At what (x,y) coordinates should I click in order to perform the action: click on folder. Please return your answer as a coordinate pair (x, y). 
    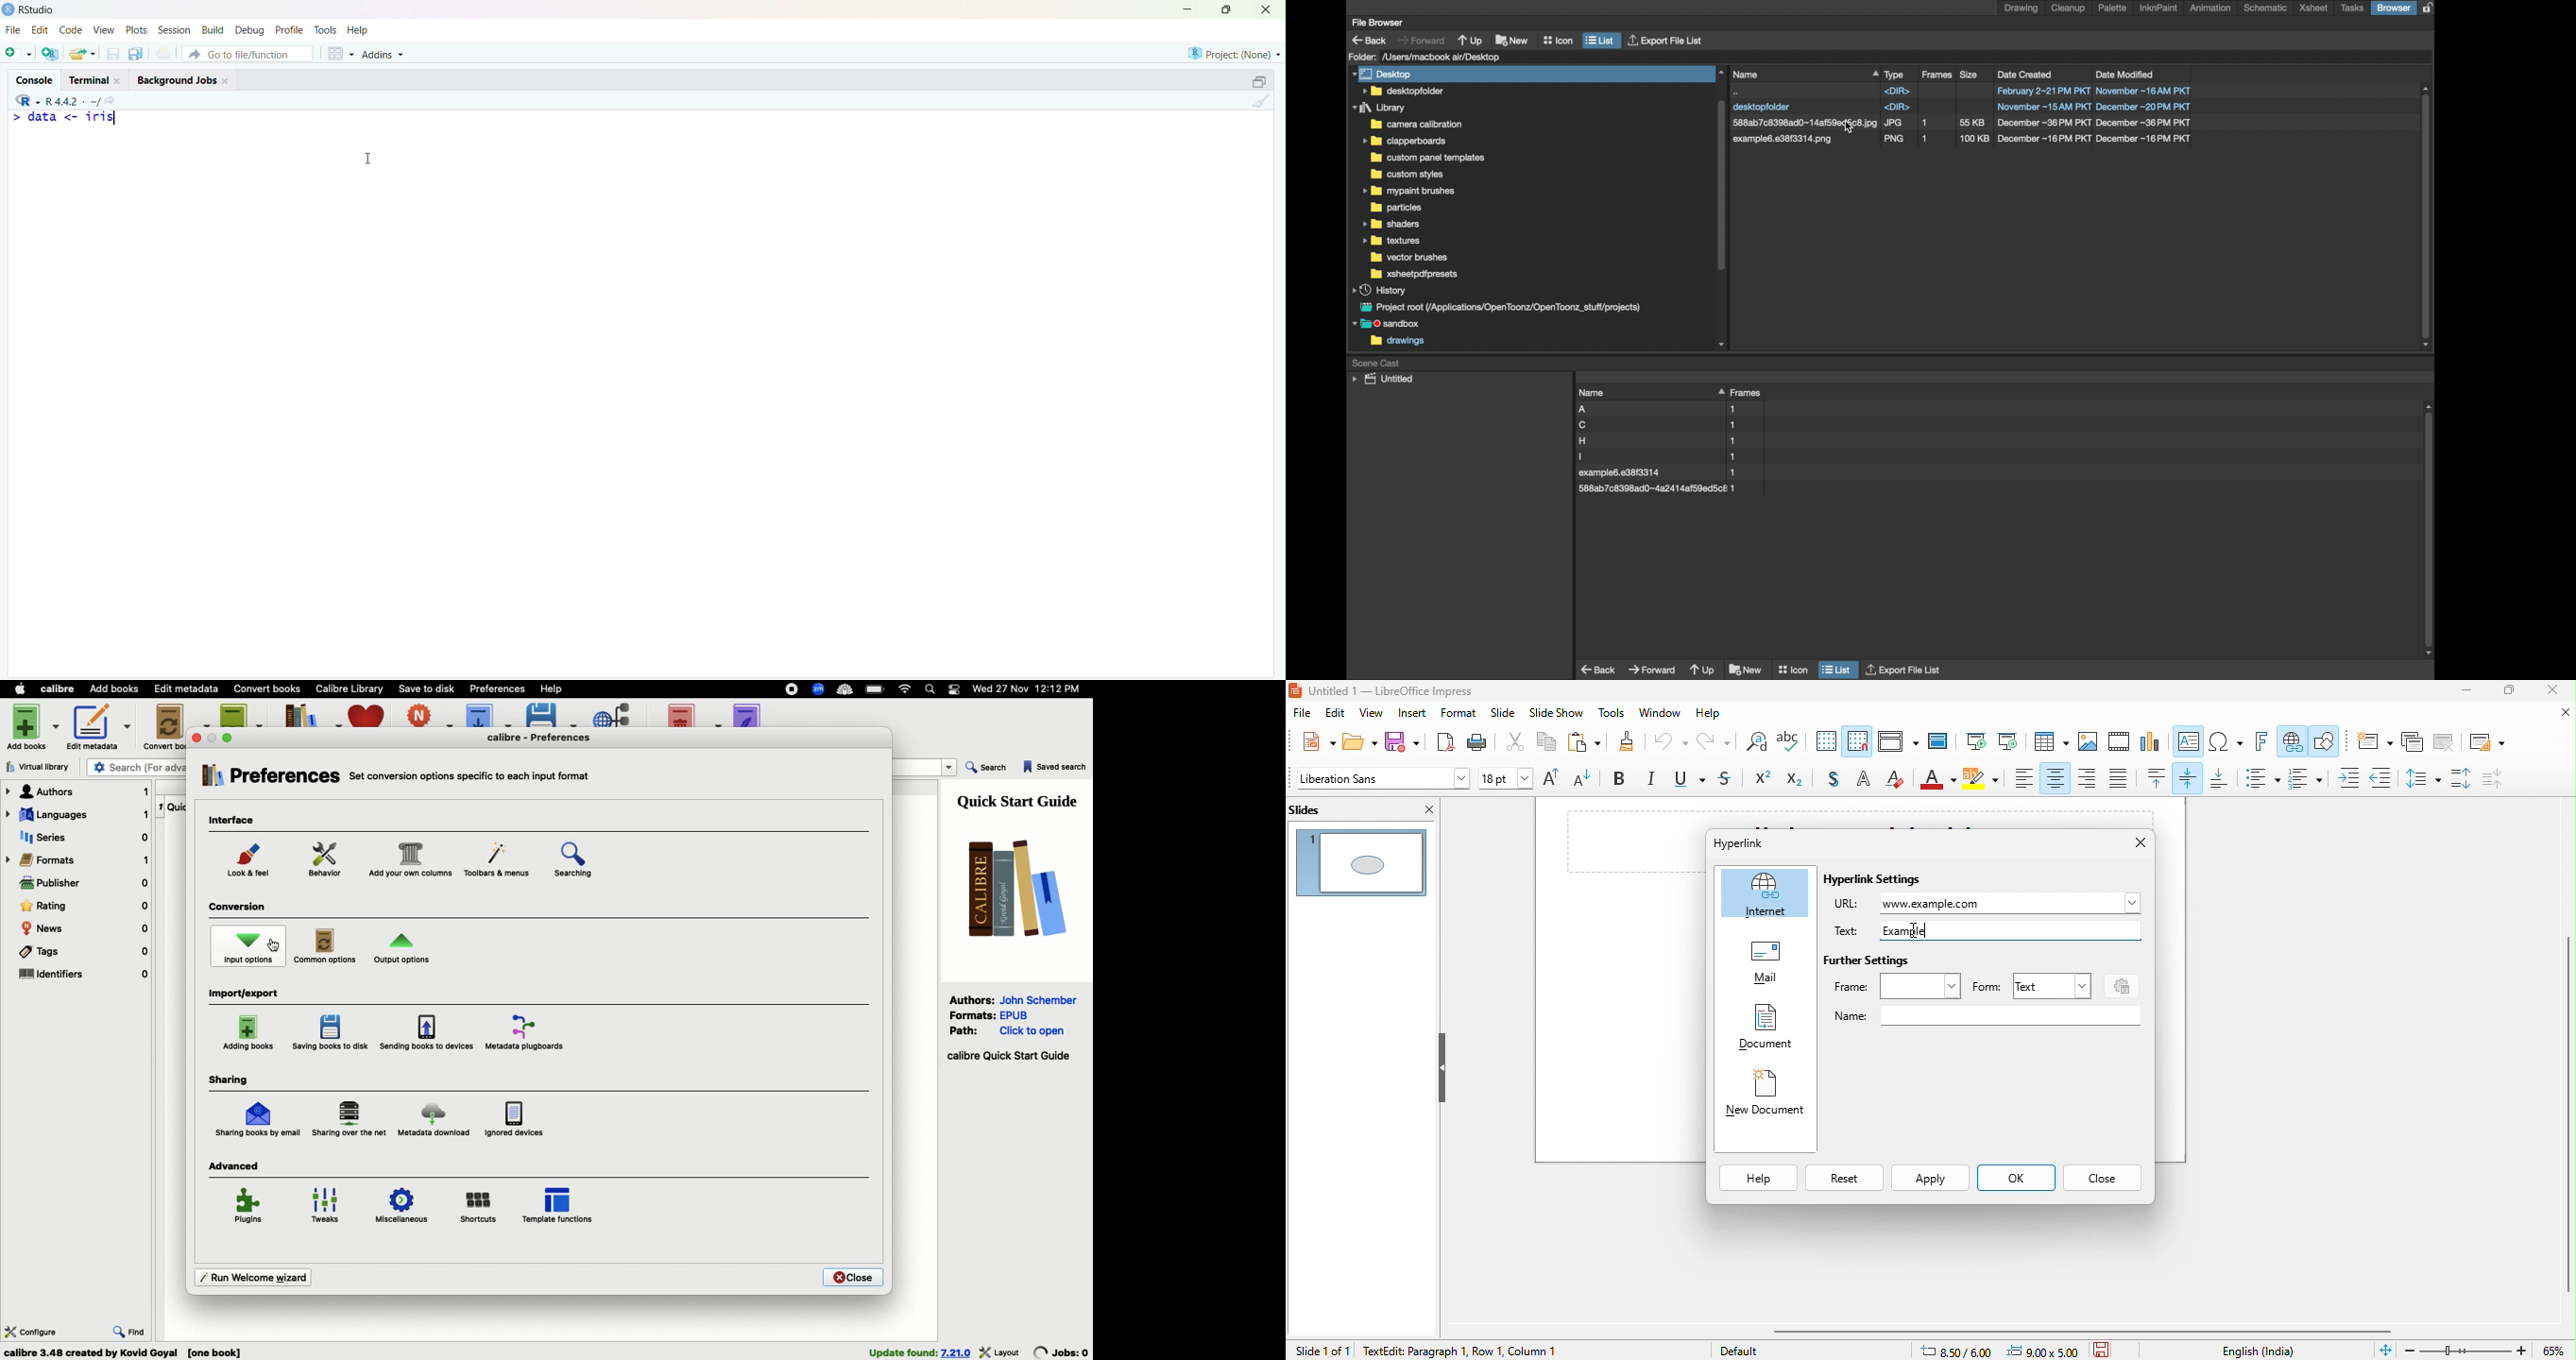
    Looking at the image, I should click on (1415, 124).